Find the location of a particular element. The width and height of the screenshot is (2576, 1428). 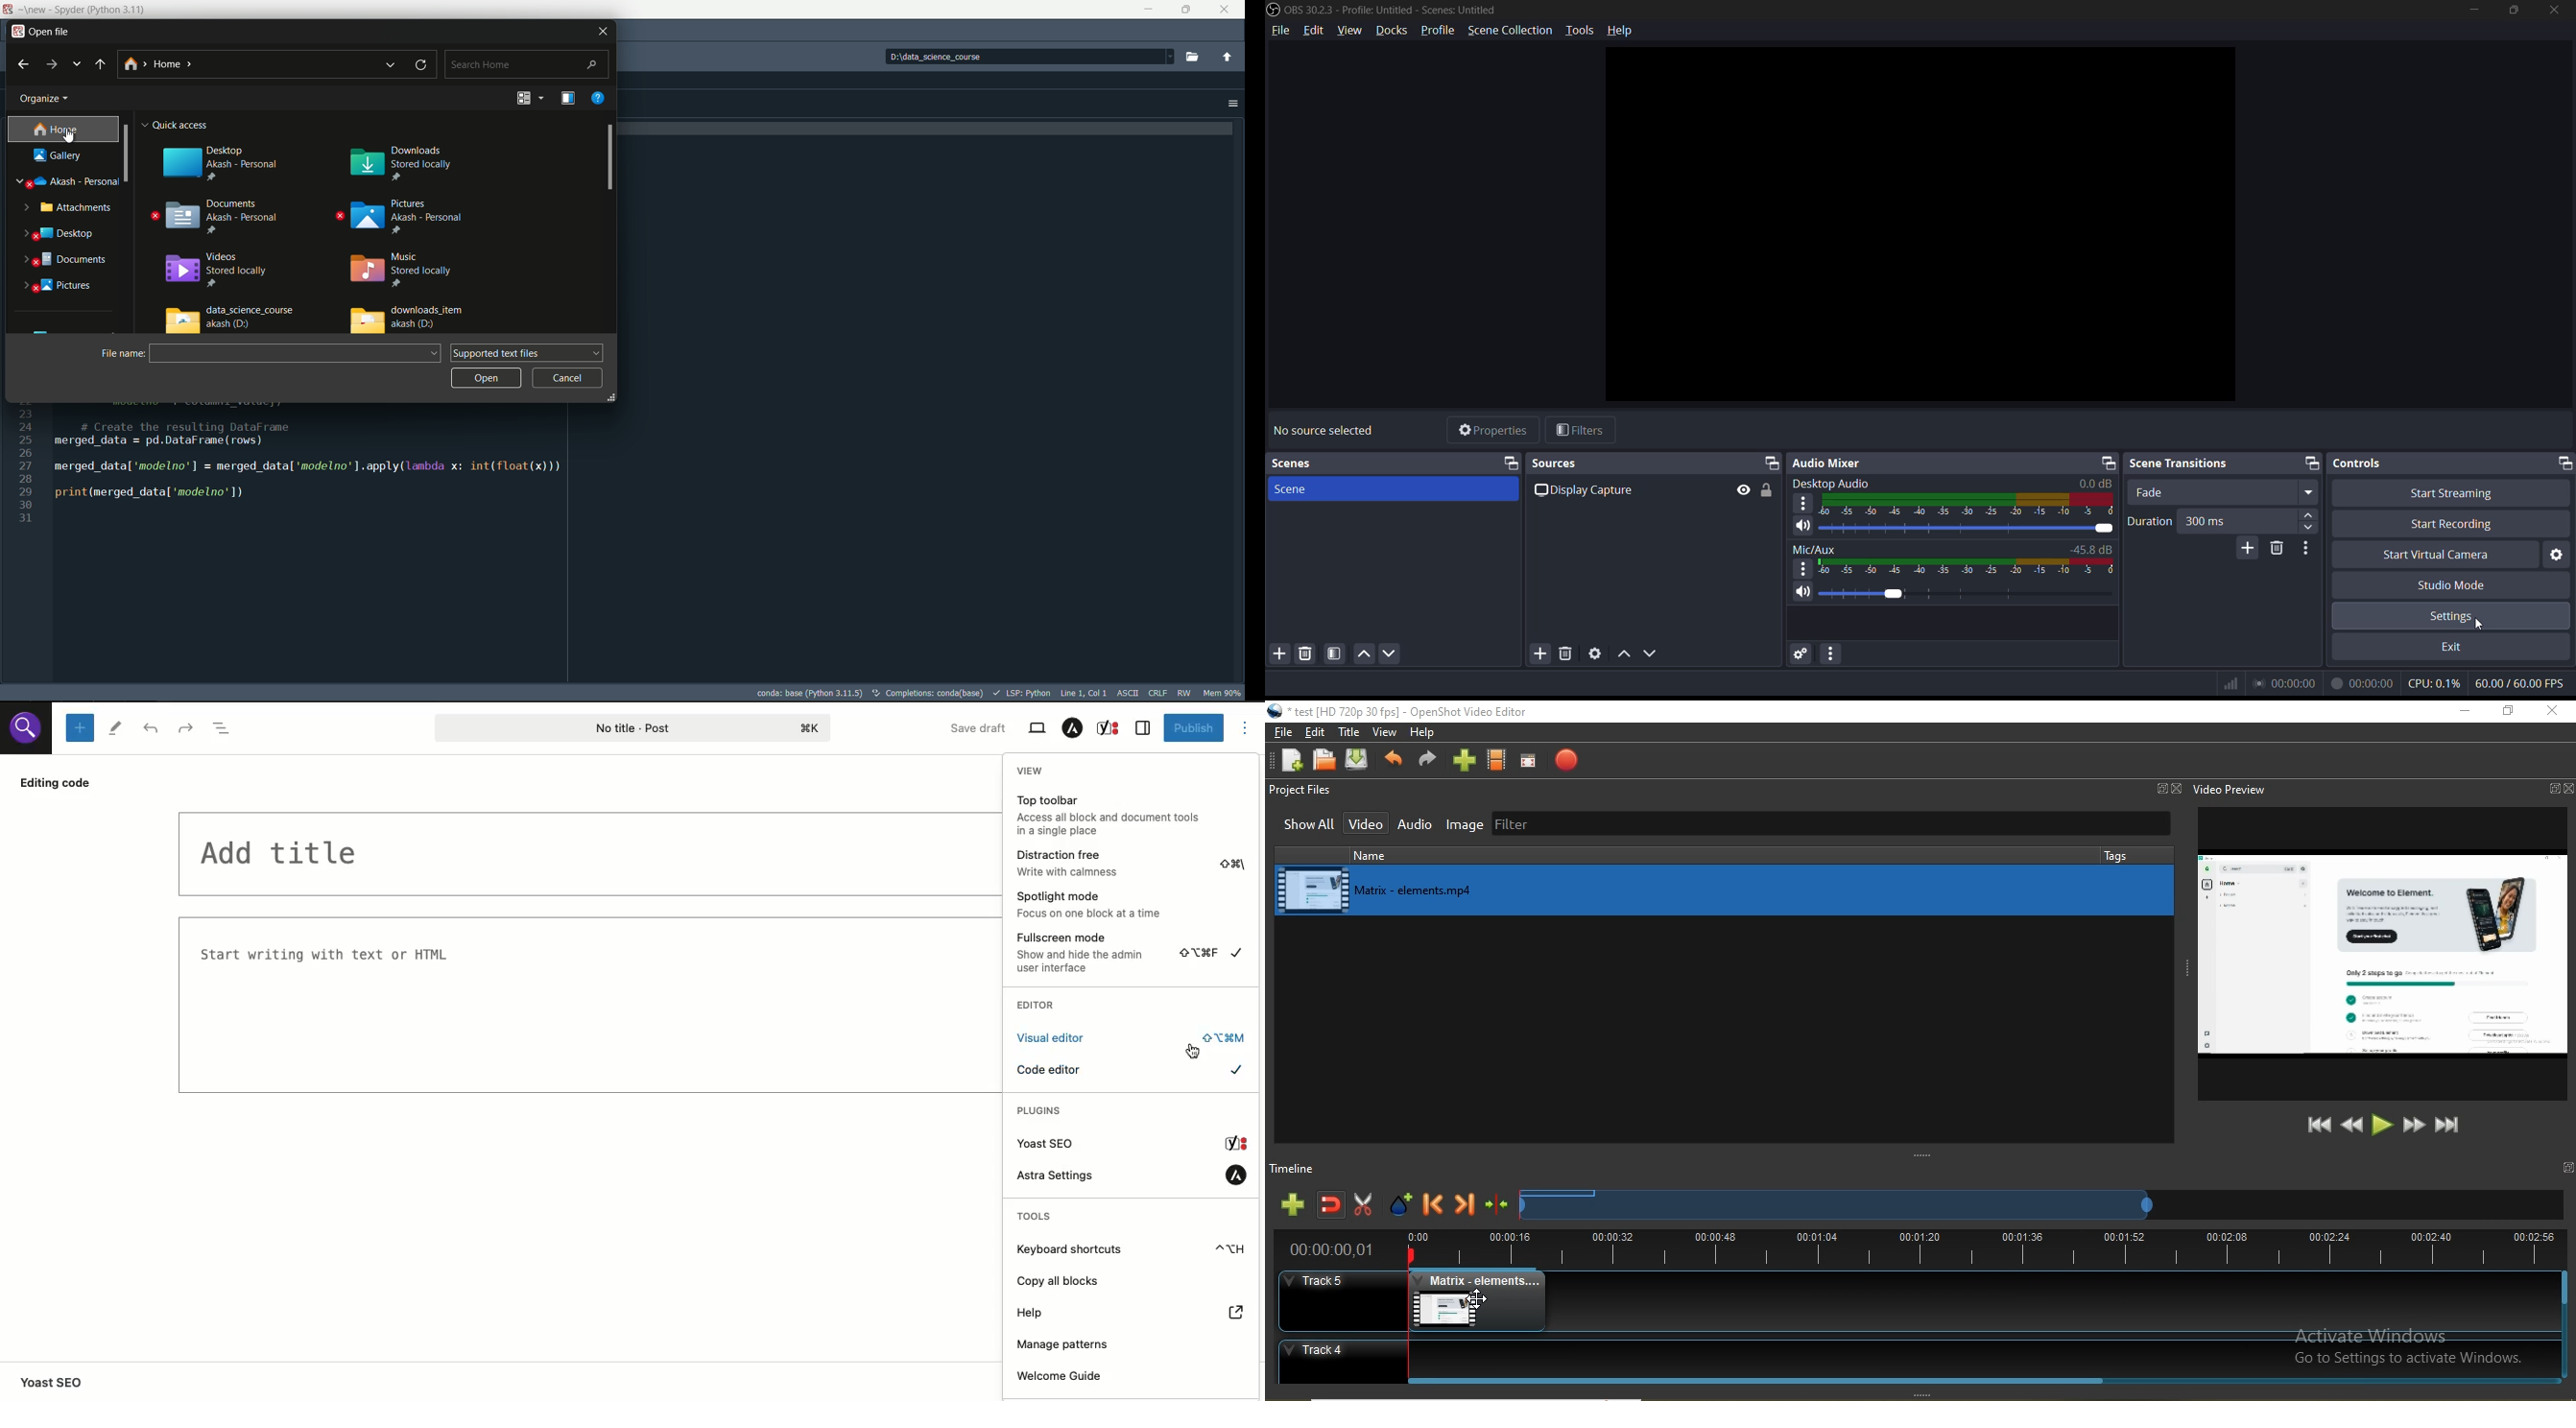

Vertical Scroll bar  is located at coordinates (2567, 1326).